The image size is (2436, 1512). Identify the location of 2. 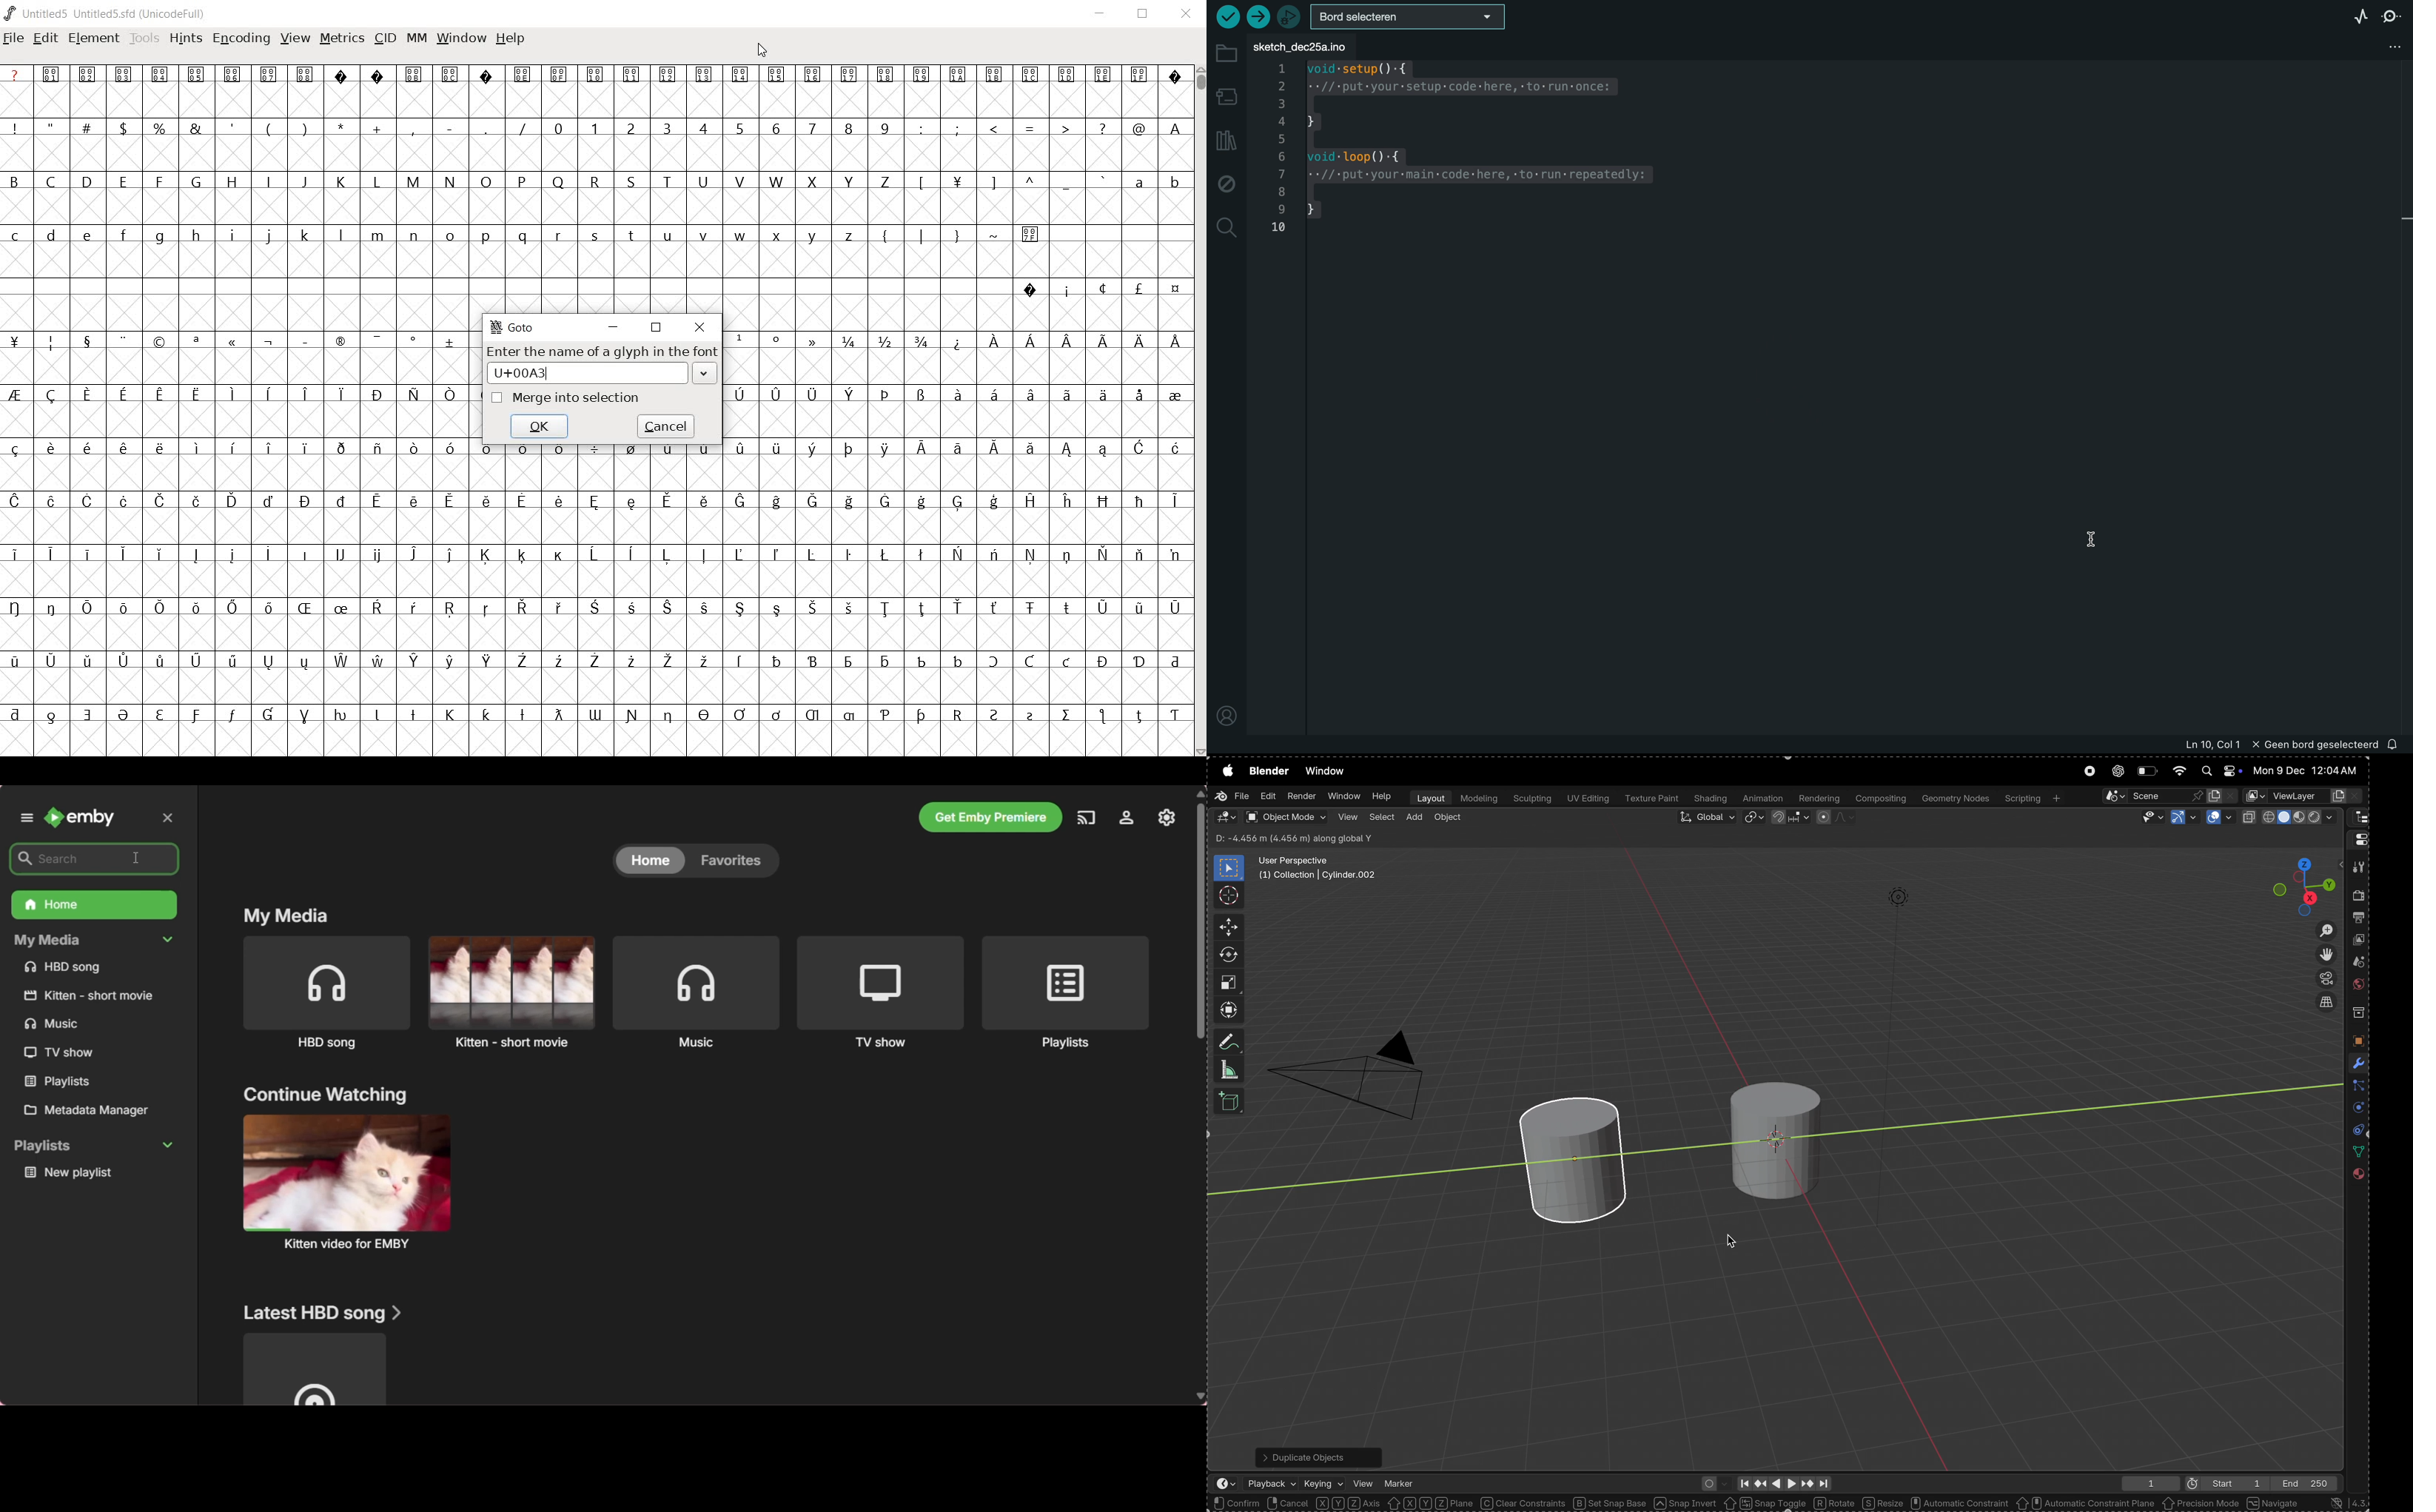
(631, 127).